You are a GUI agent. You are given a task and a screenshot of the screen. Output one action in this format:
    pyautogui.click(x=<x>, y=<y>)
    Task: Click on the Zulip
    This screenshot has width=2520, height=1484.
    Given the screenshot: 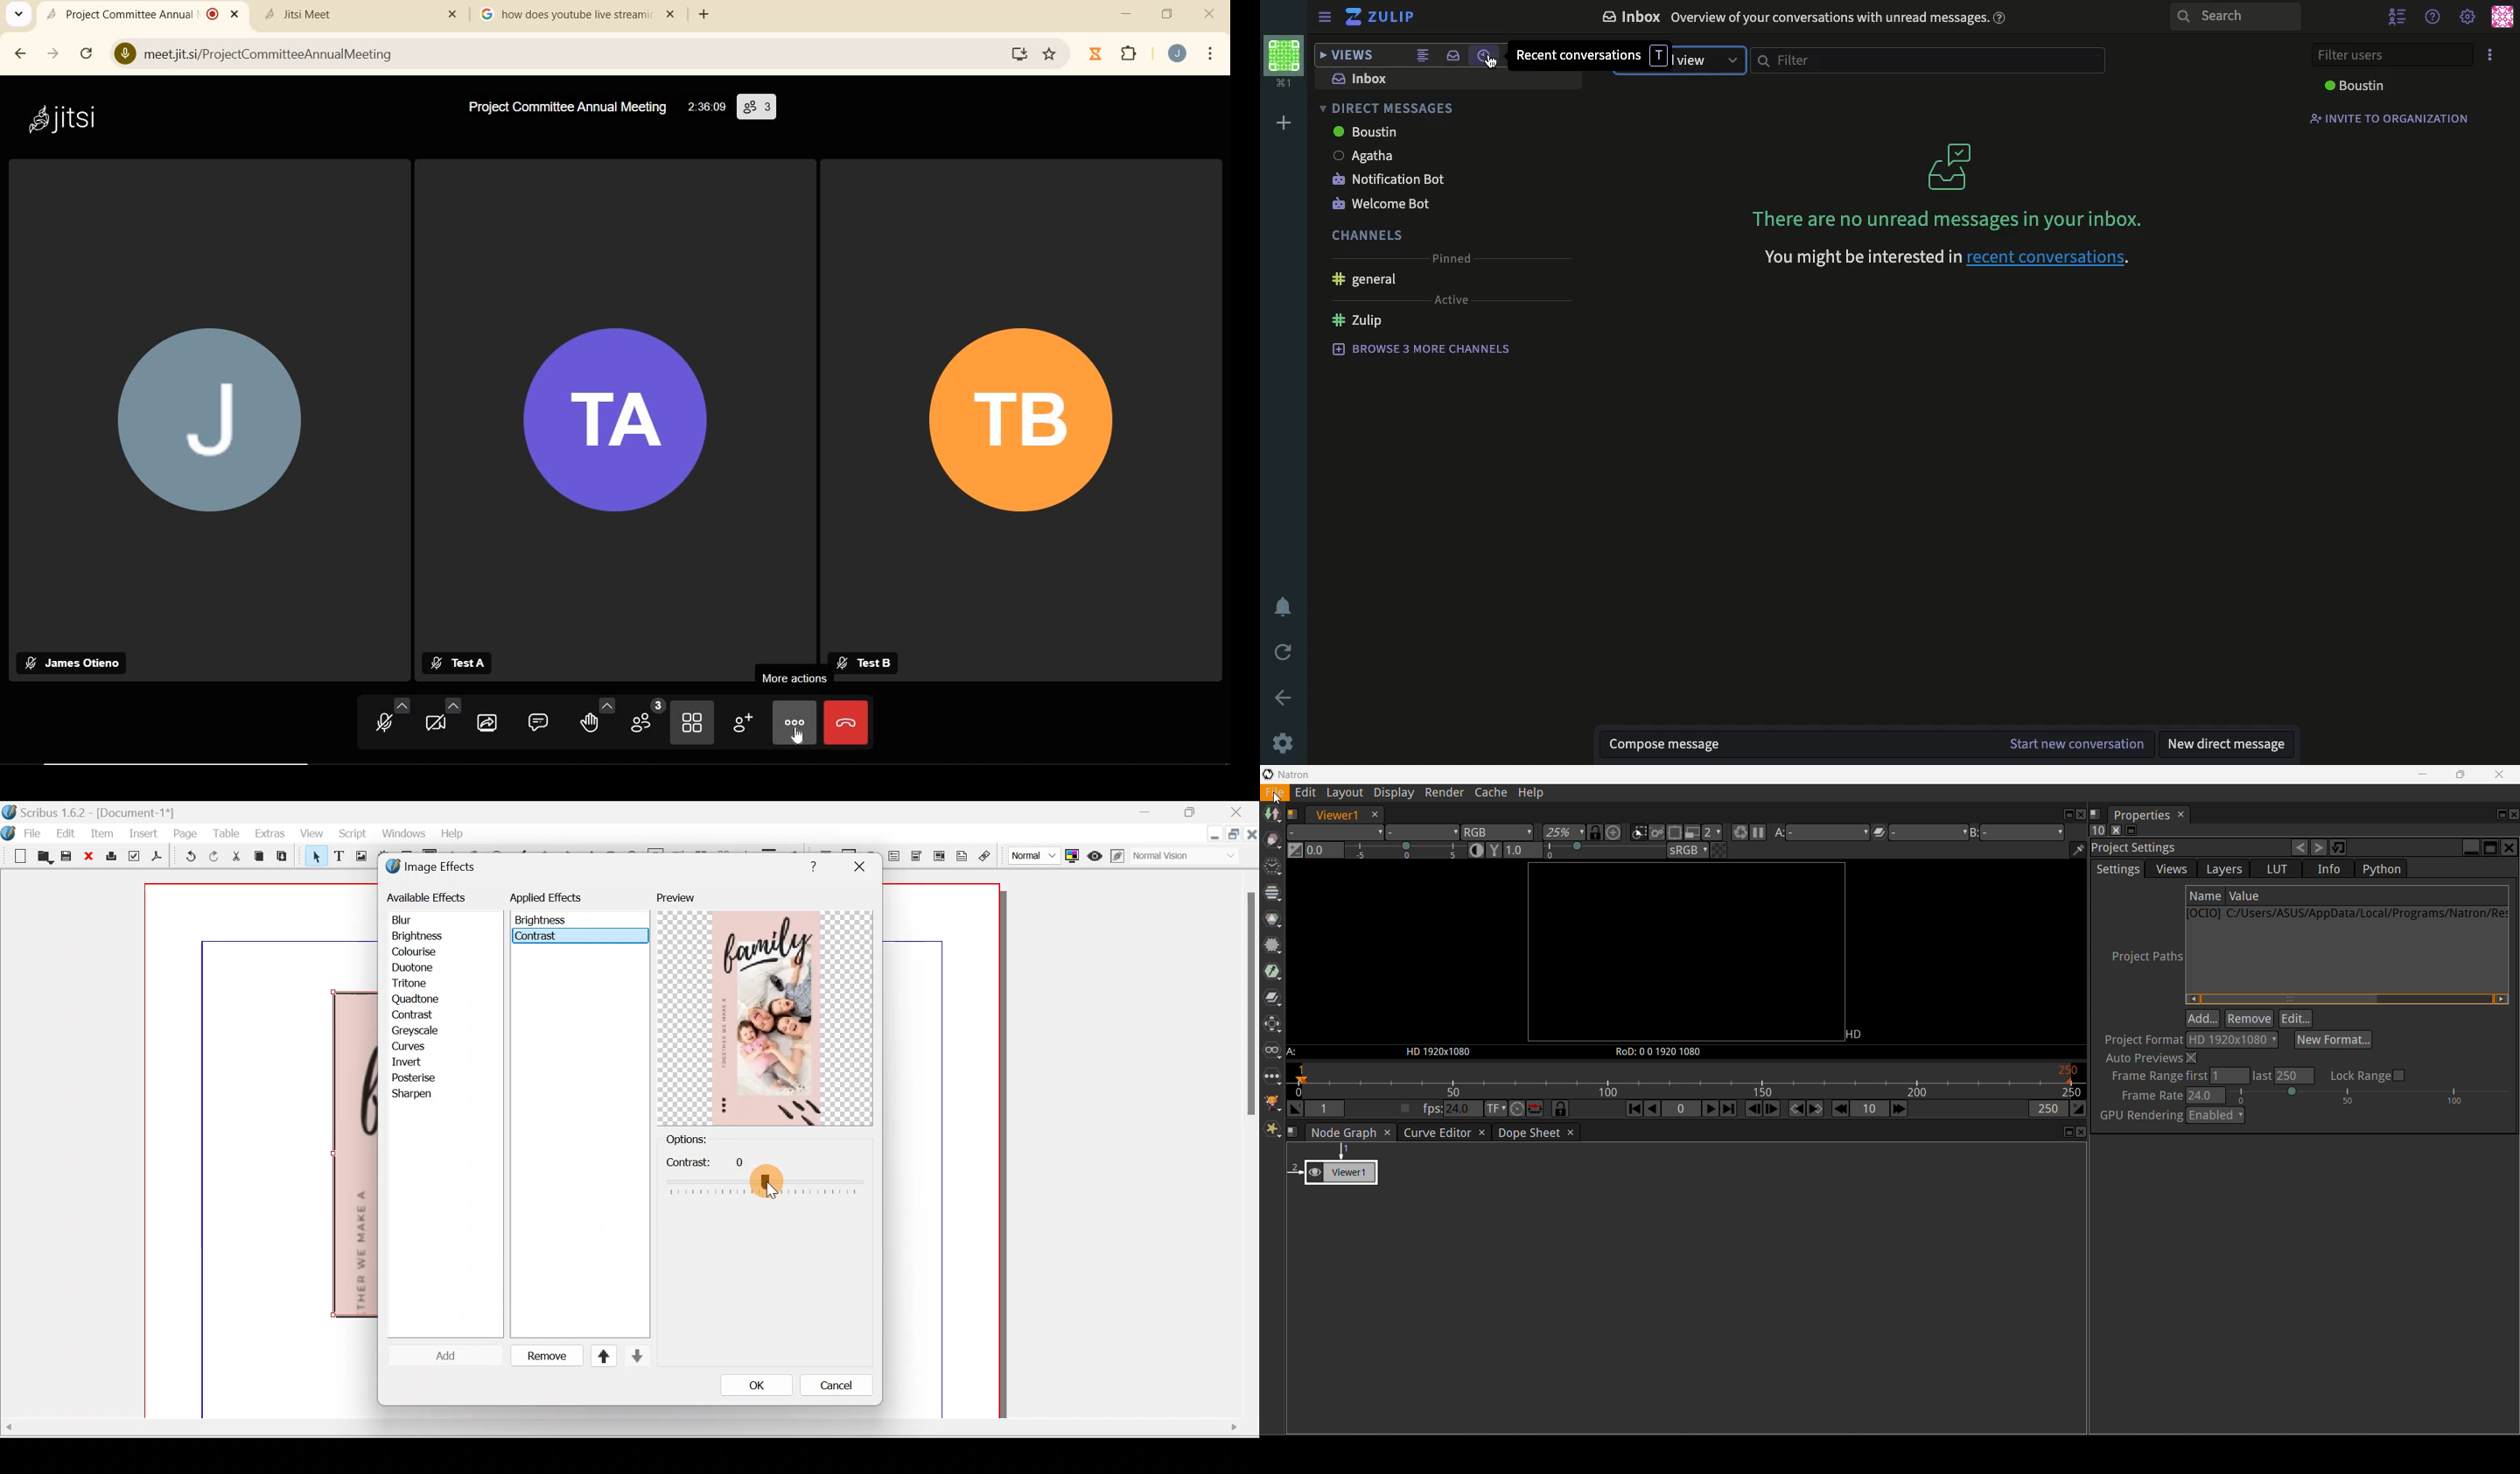 What is the action you would take?
    pyautogui.click(x=1382, y=17)
    